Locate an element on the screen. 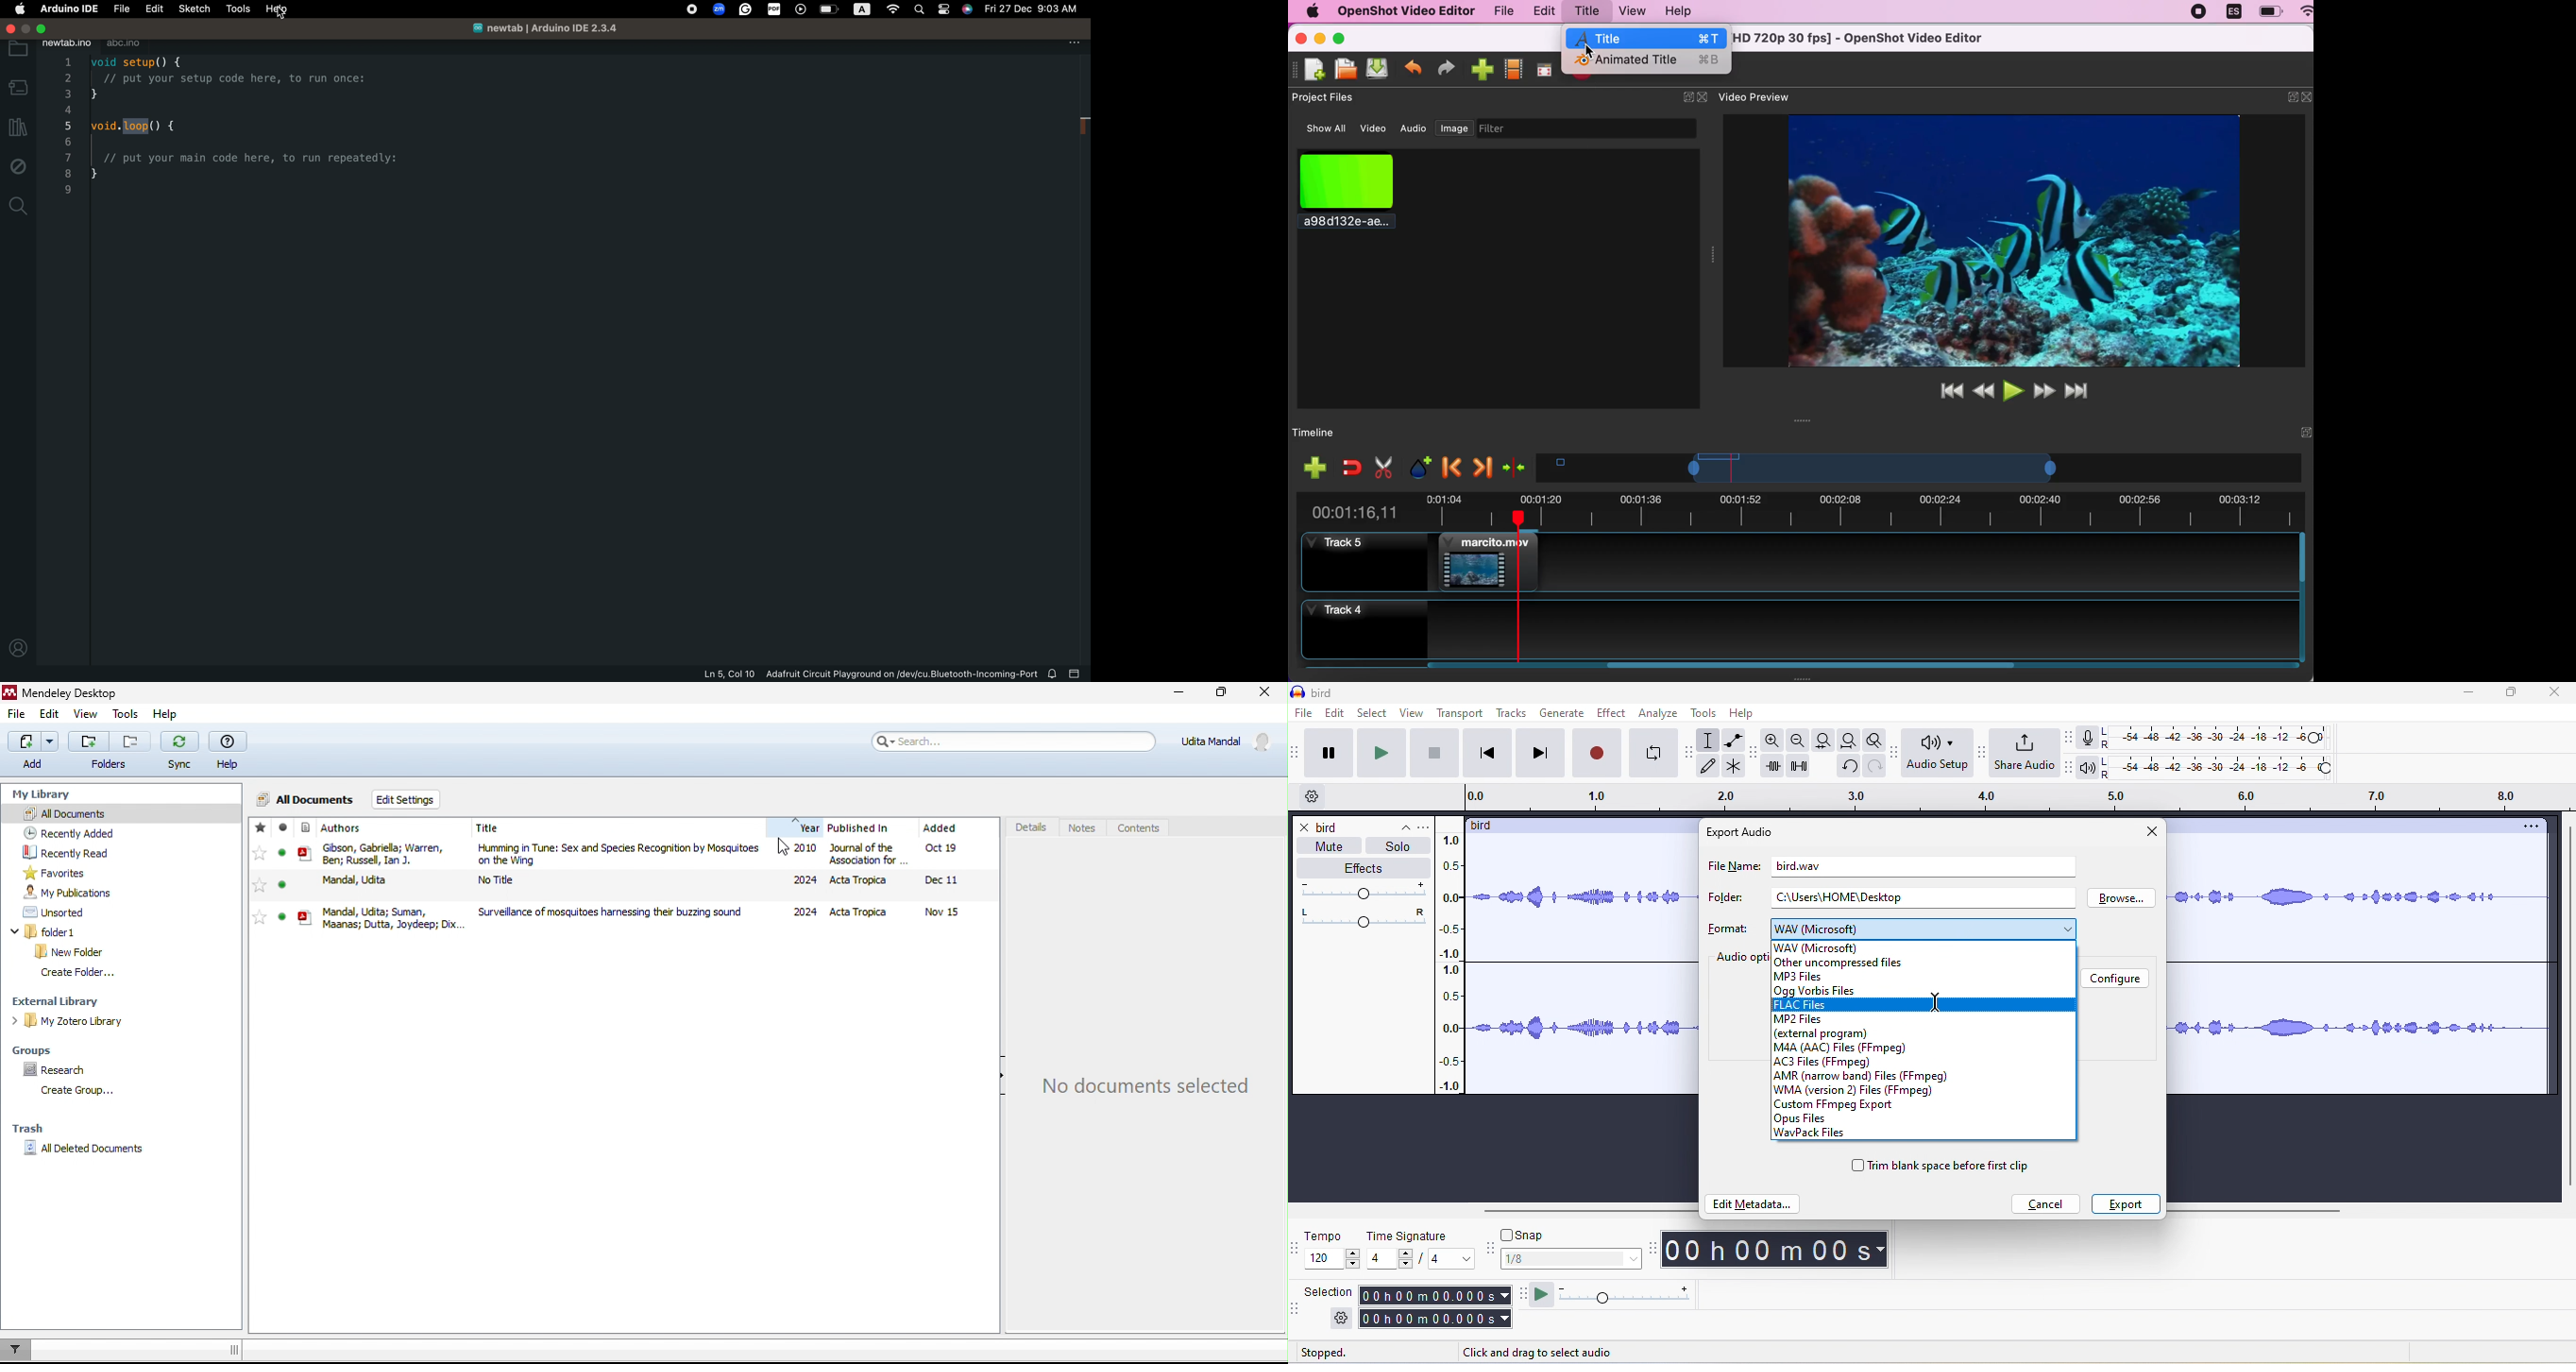 Image resolution: width=2576 pixels, height=1372 pixels. export is located at coordinates (2124, 1203).